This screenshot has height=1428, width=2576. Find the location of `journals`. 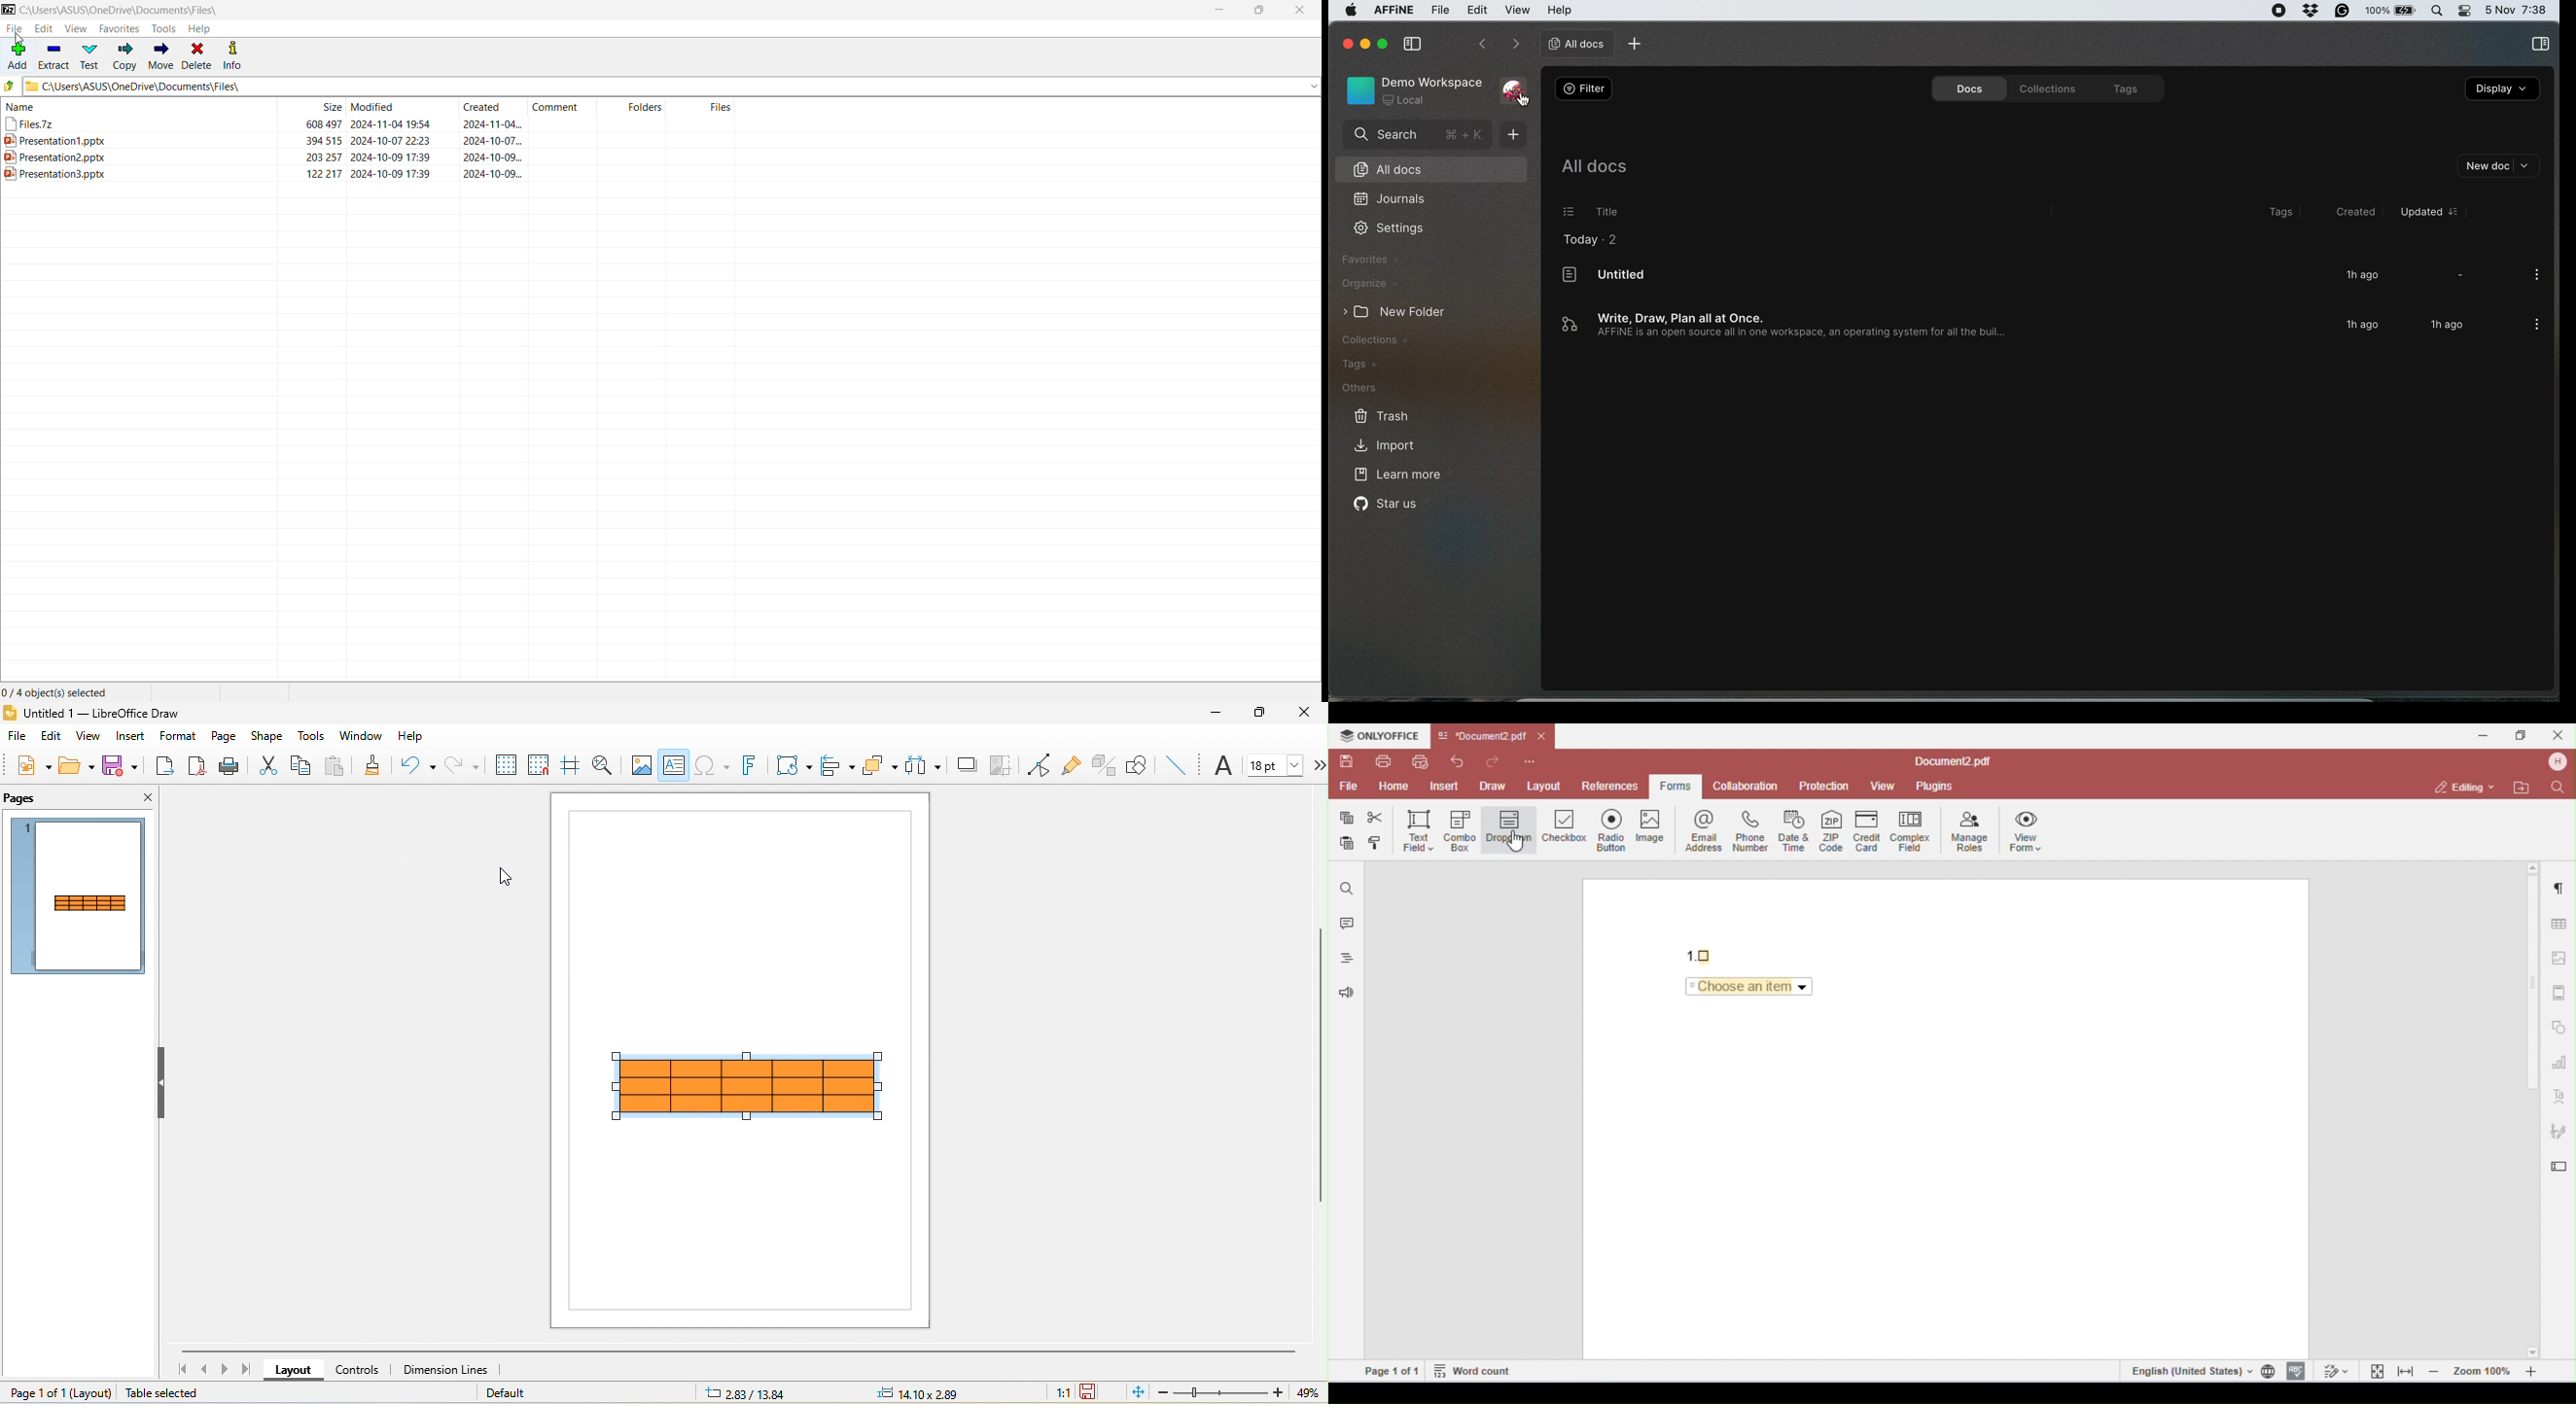

journals is located at coordinates (1392, 199).